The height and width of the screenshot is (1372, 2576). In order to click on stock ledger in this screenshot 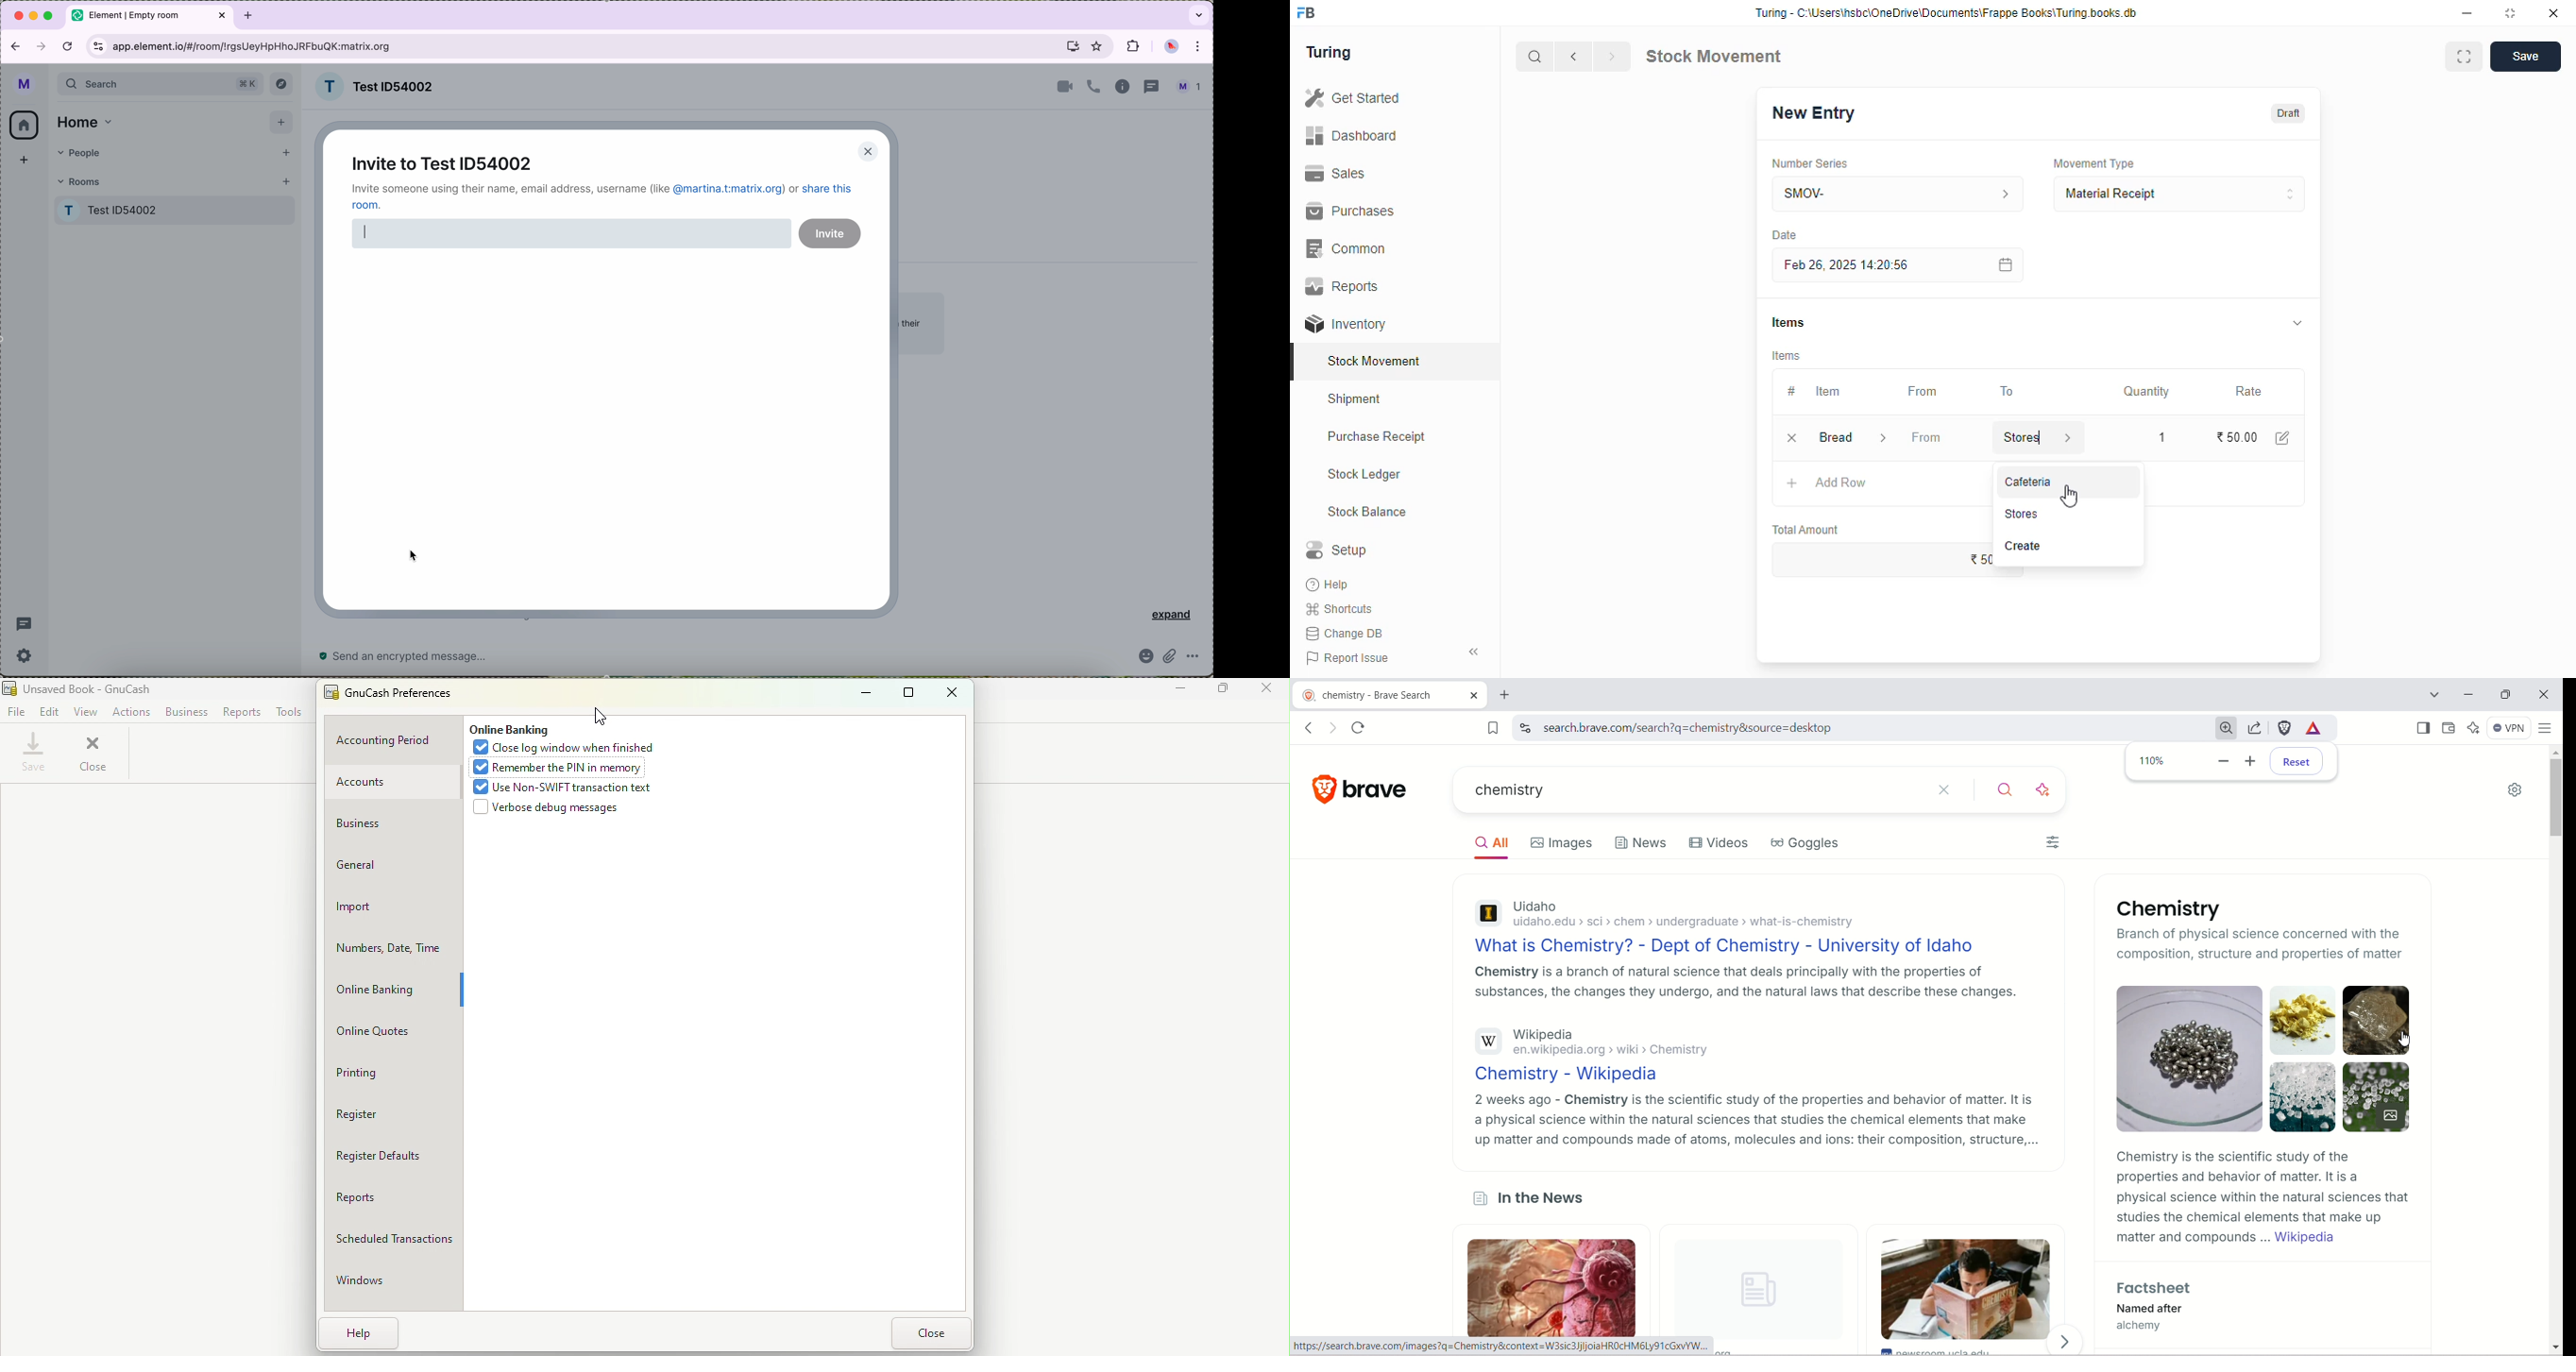, I will do `click(1365, 475)`.